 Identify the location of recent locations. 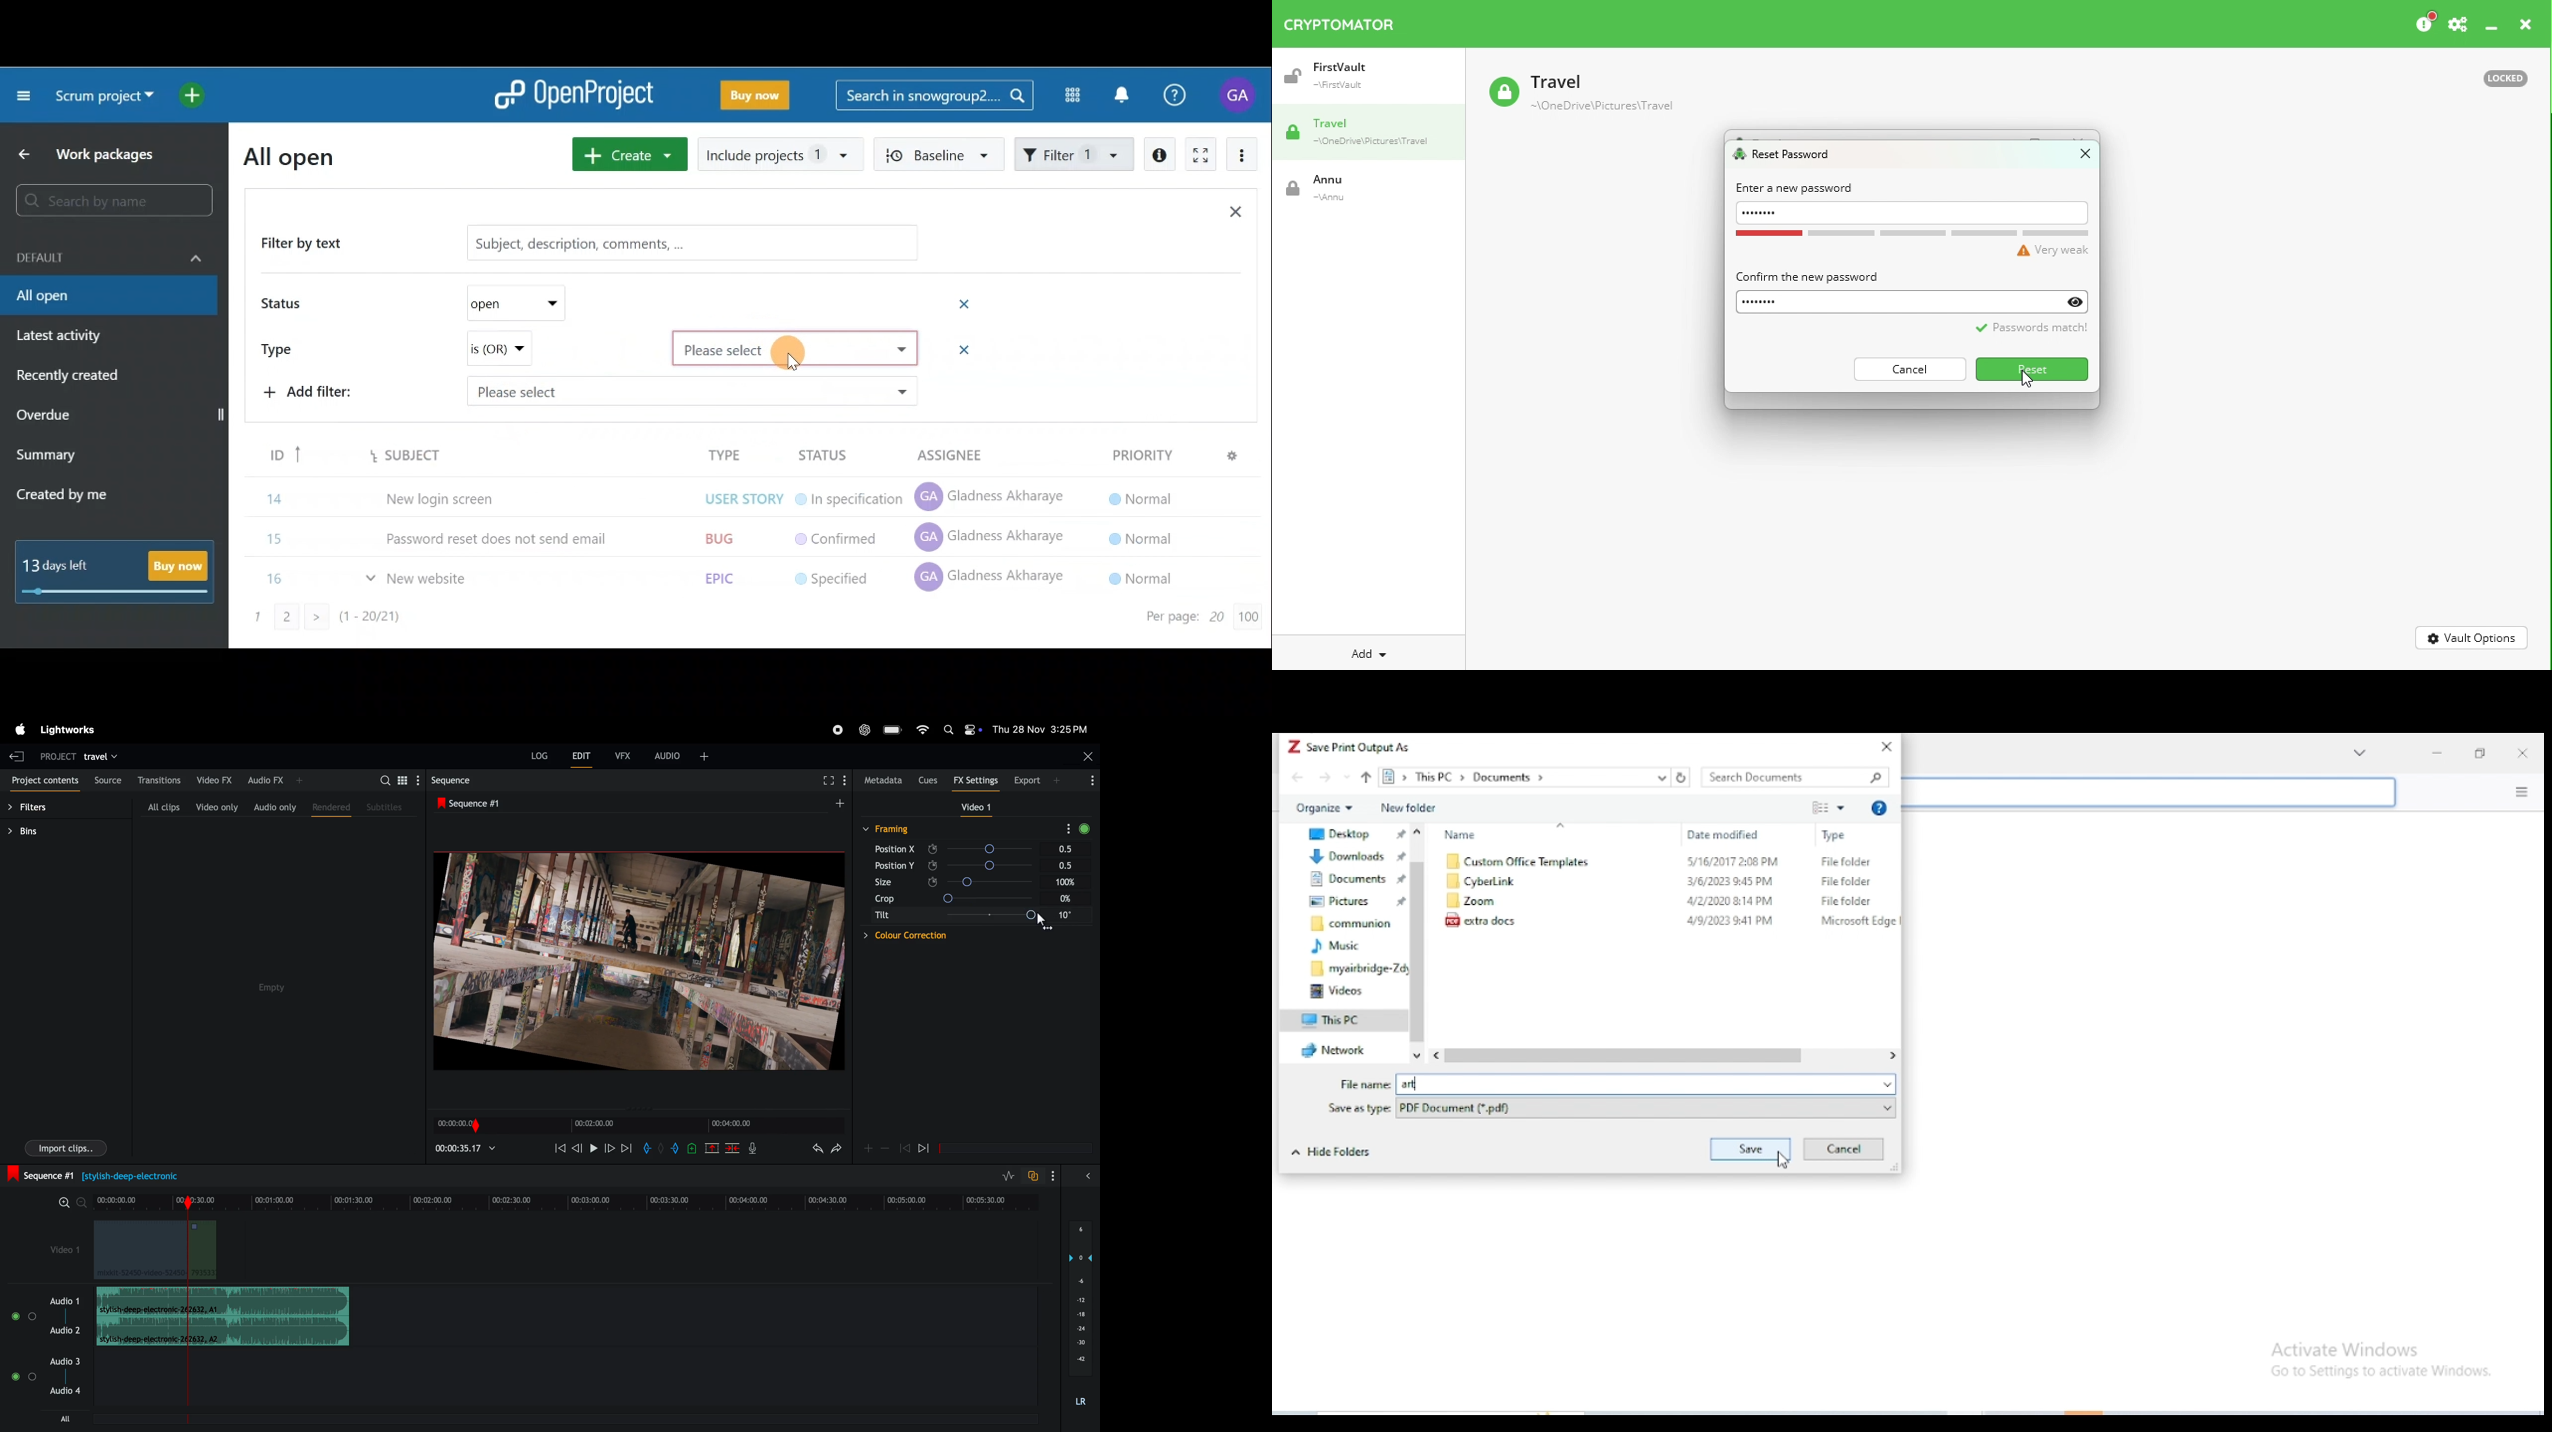
(1348, 777).